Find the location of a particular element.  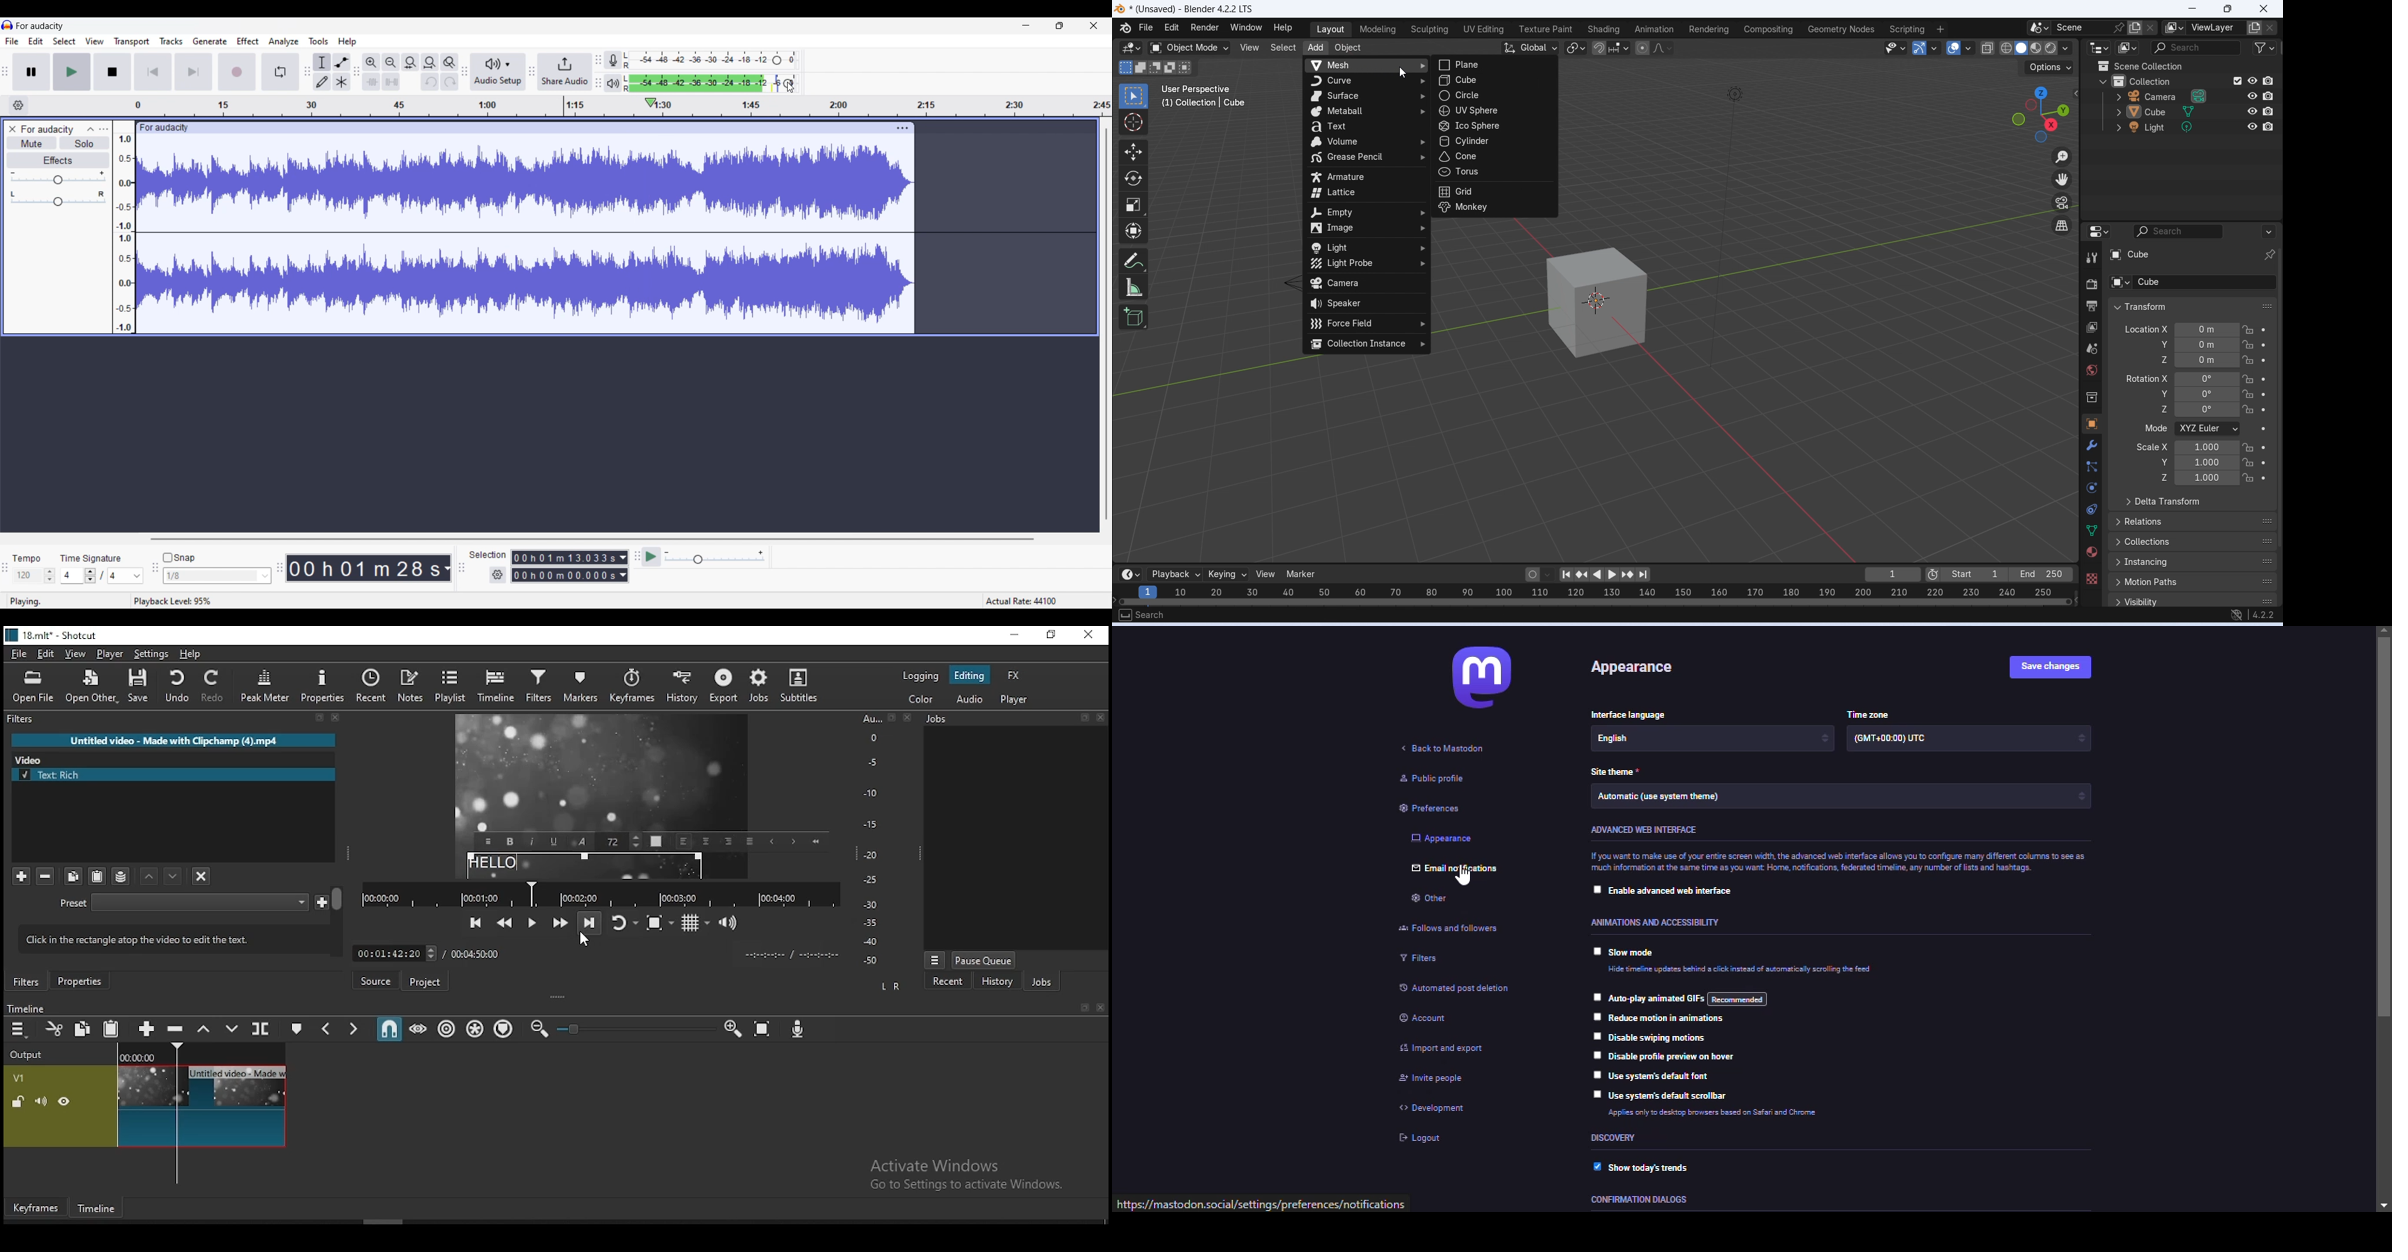

Timeline is located at coordinates (203, 1052).